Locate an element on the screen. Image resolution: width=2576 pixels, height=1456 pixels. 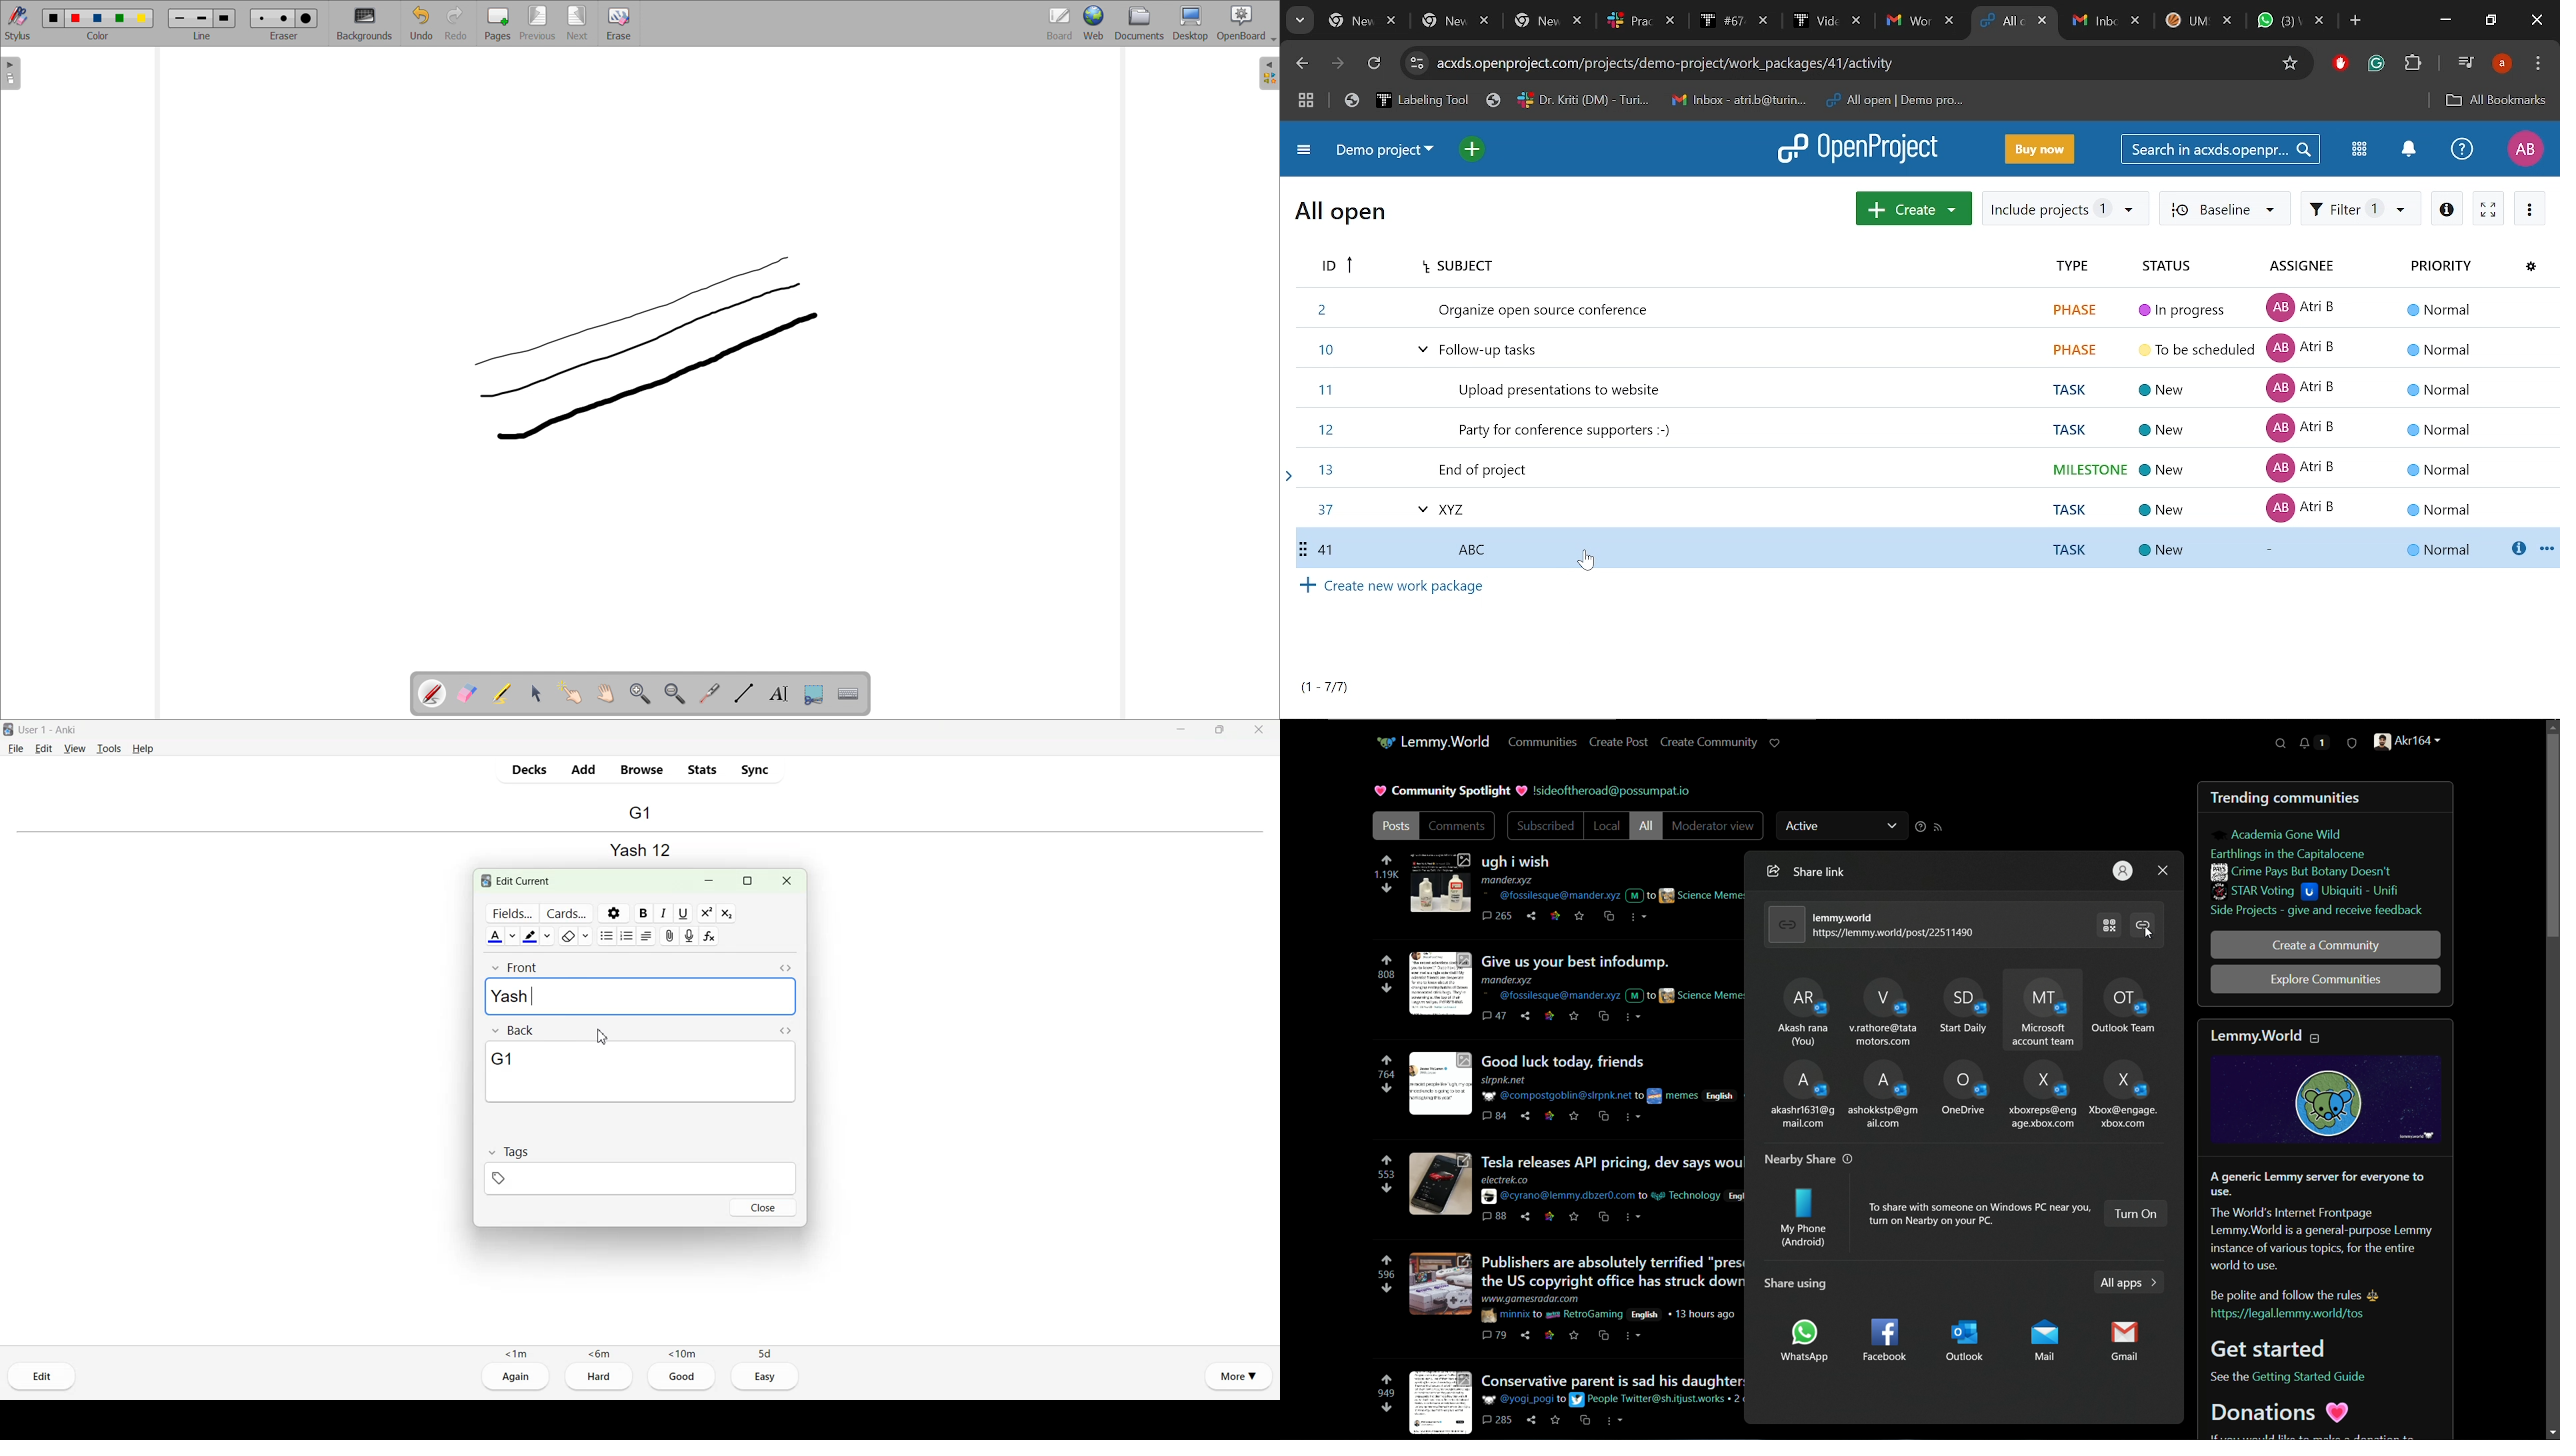
rss is located at coordinates (1939, 827).